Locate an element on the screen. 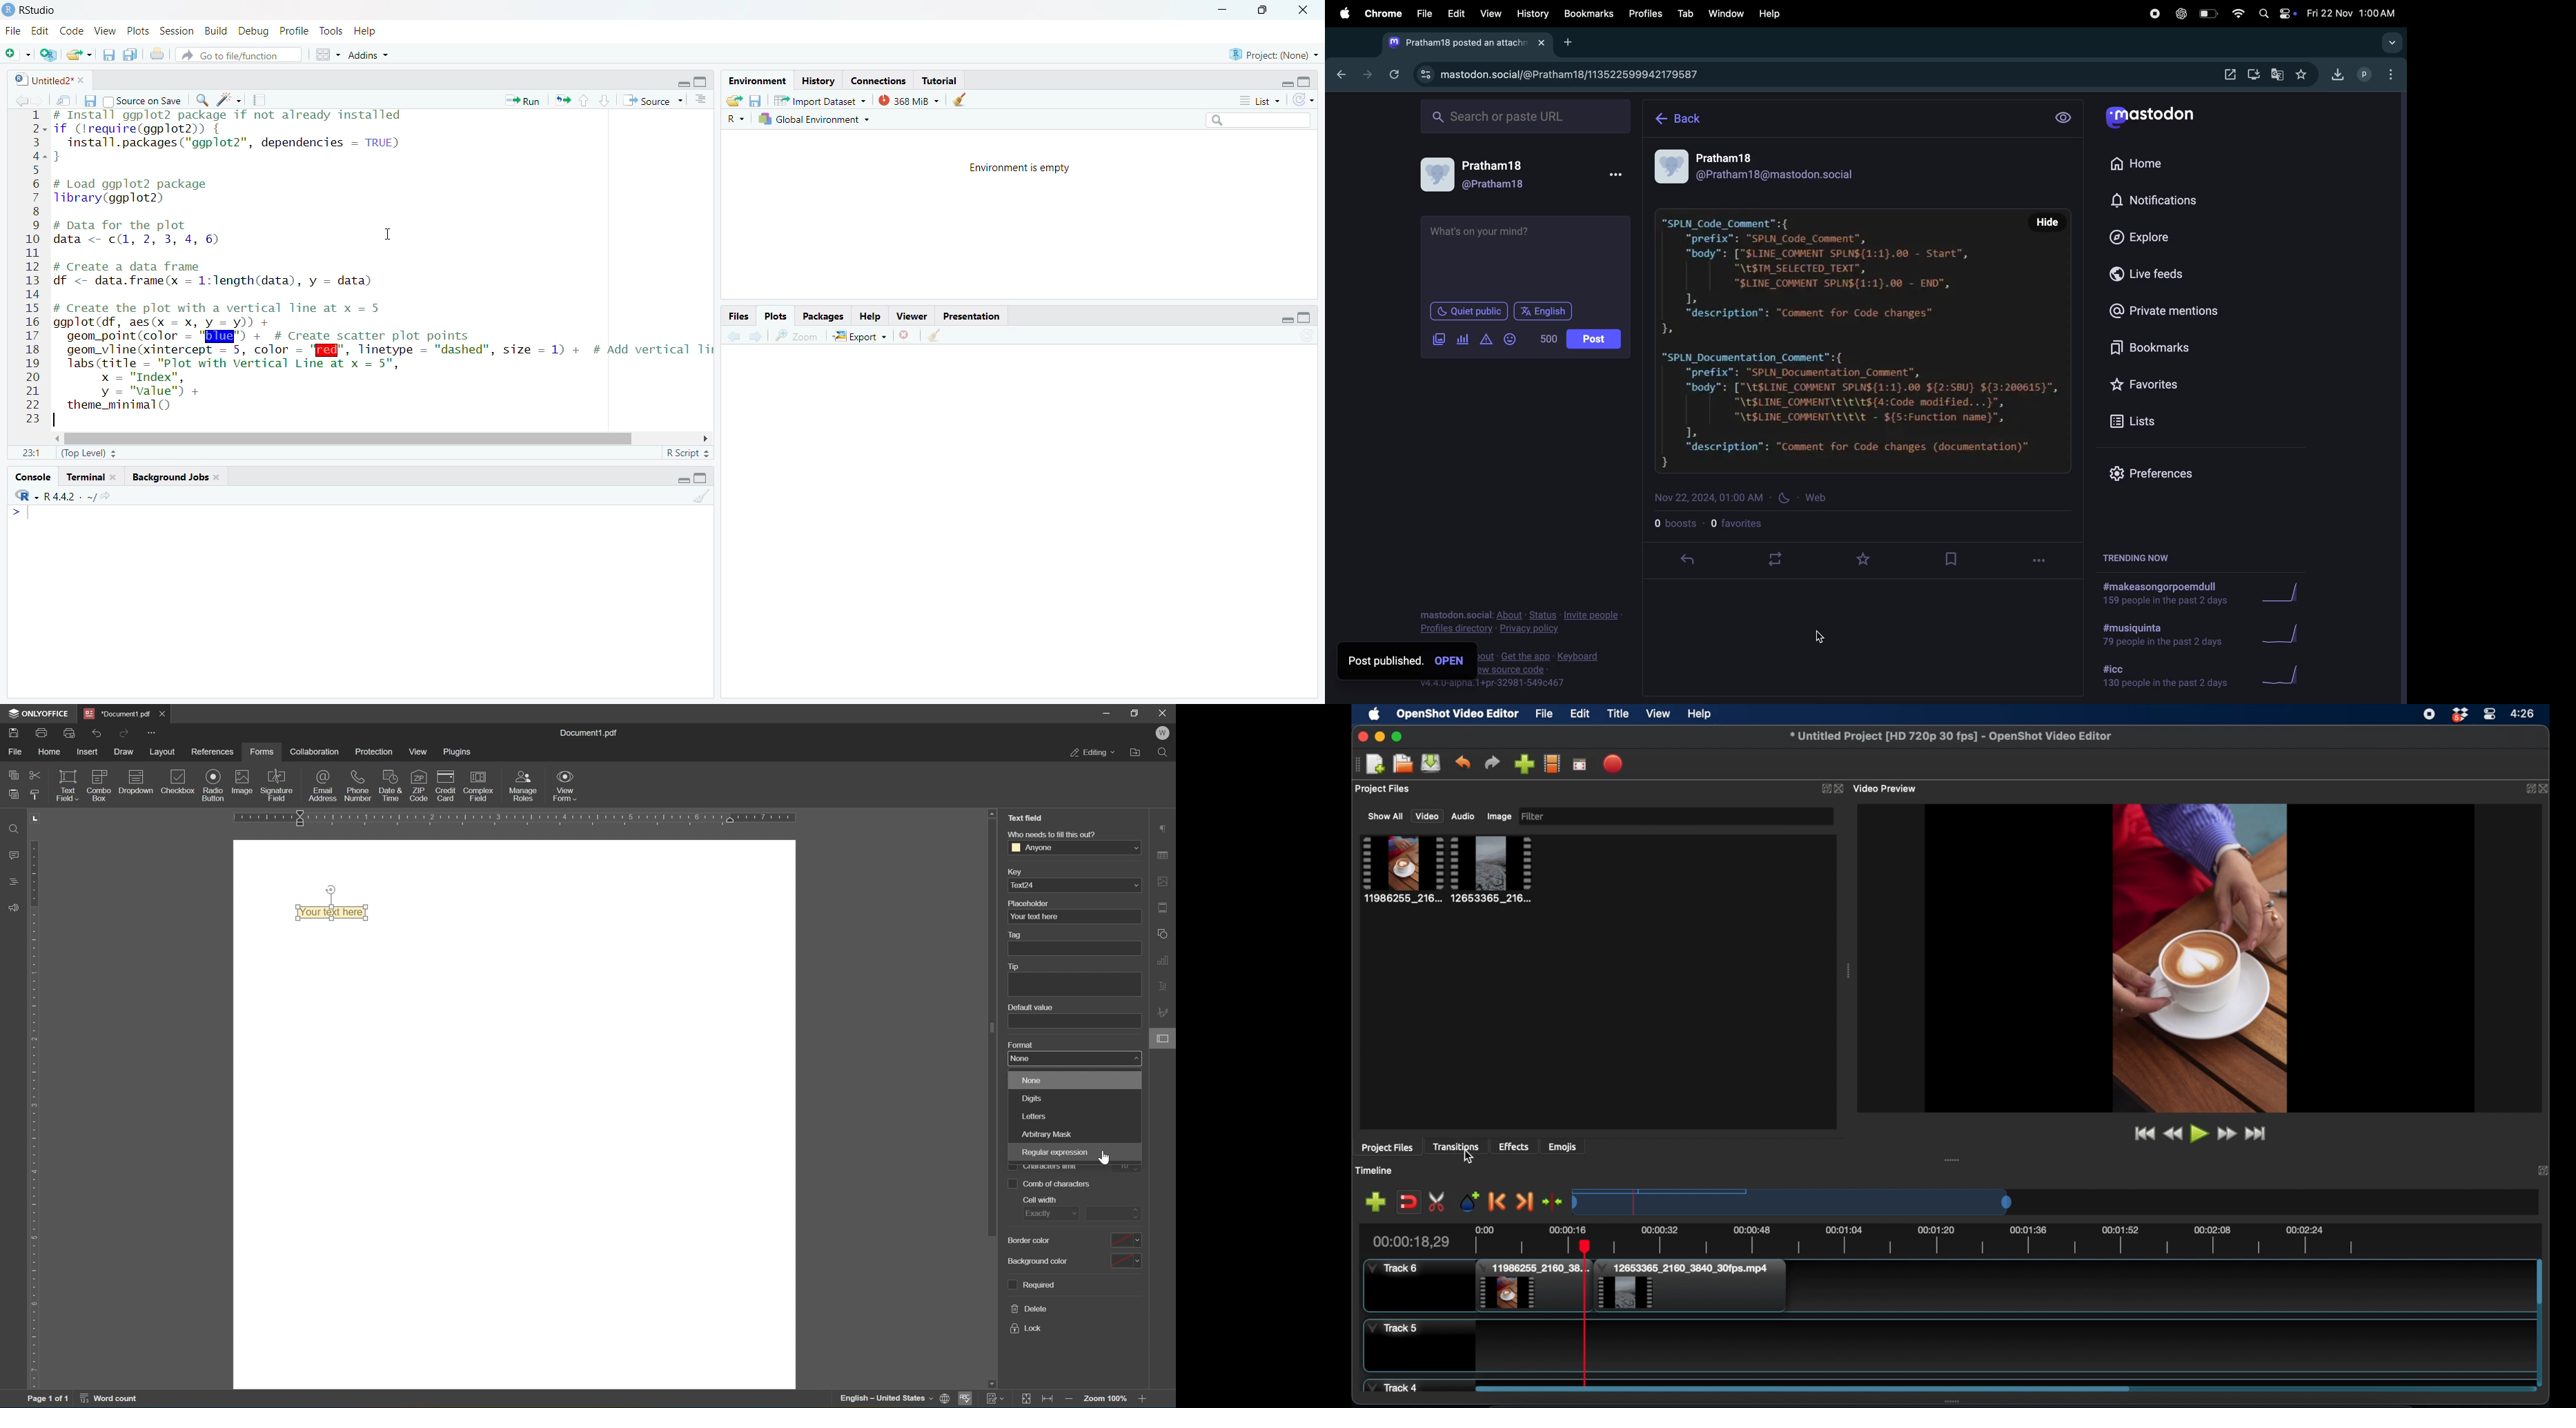 This screenshot has height=1428, width=2576. clear is located at coordinates (698, 496).